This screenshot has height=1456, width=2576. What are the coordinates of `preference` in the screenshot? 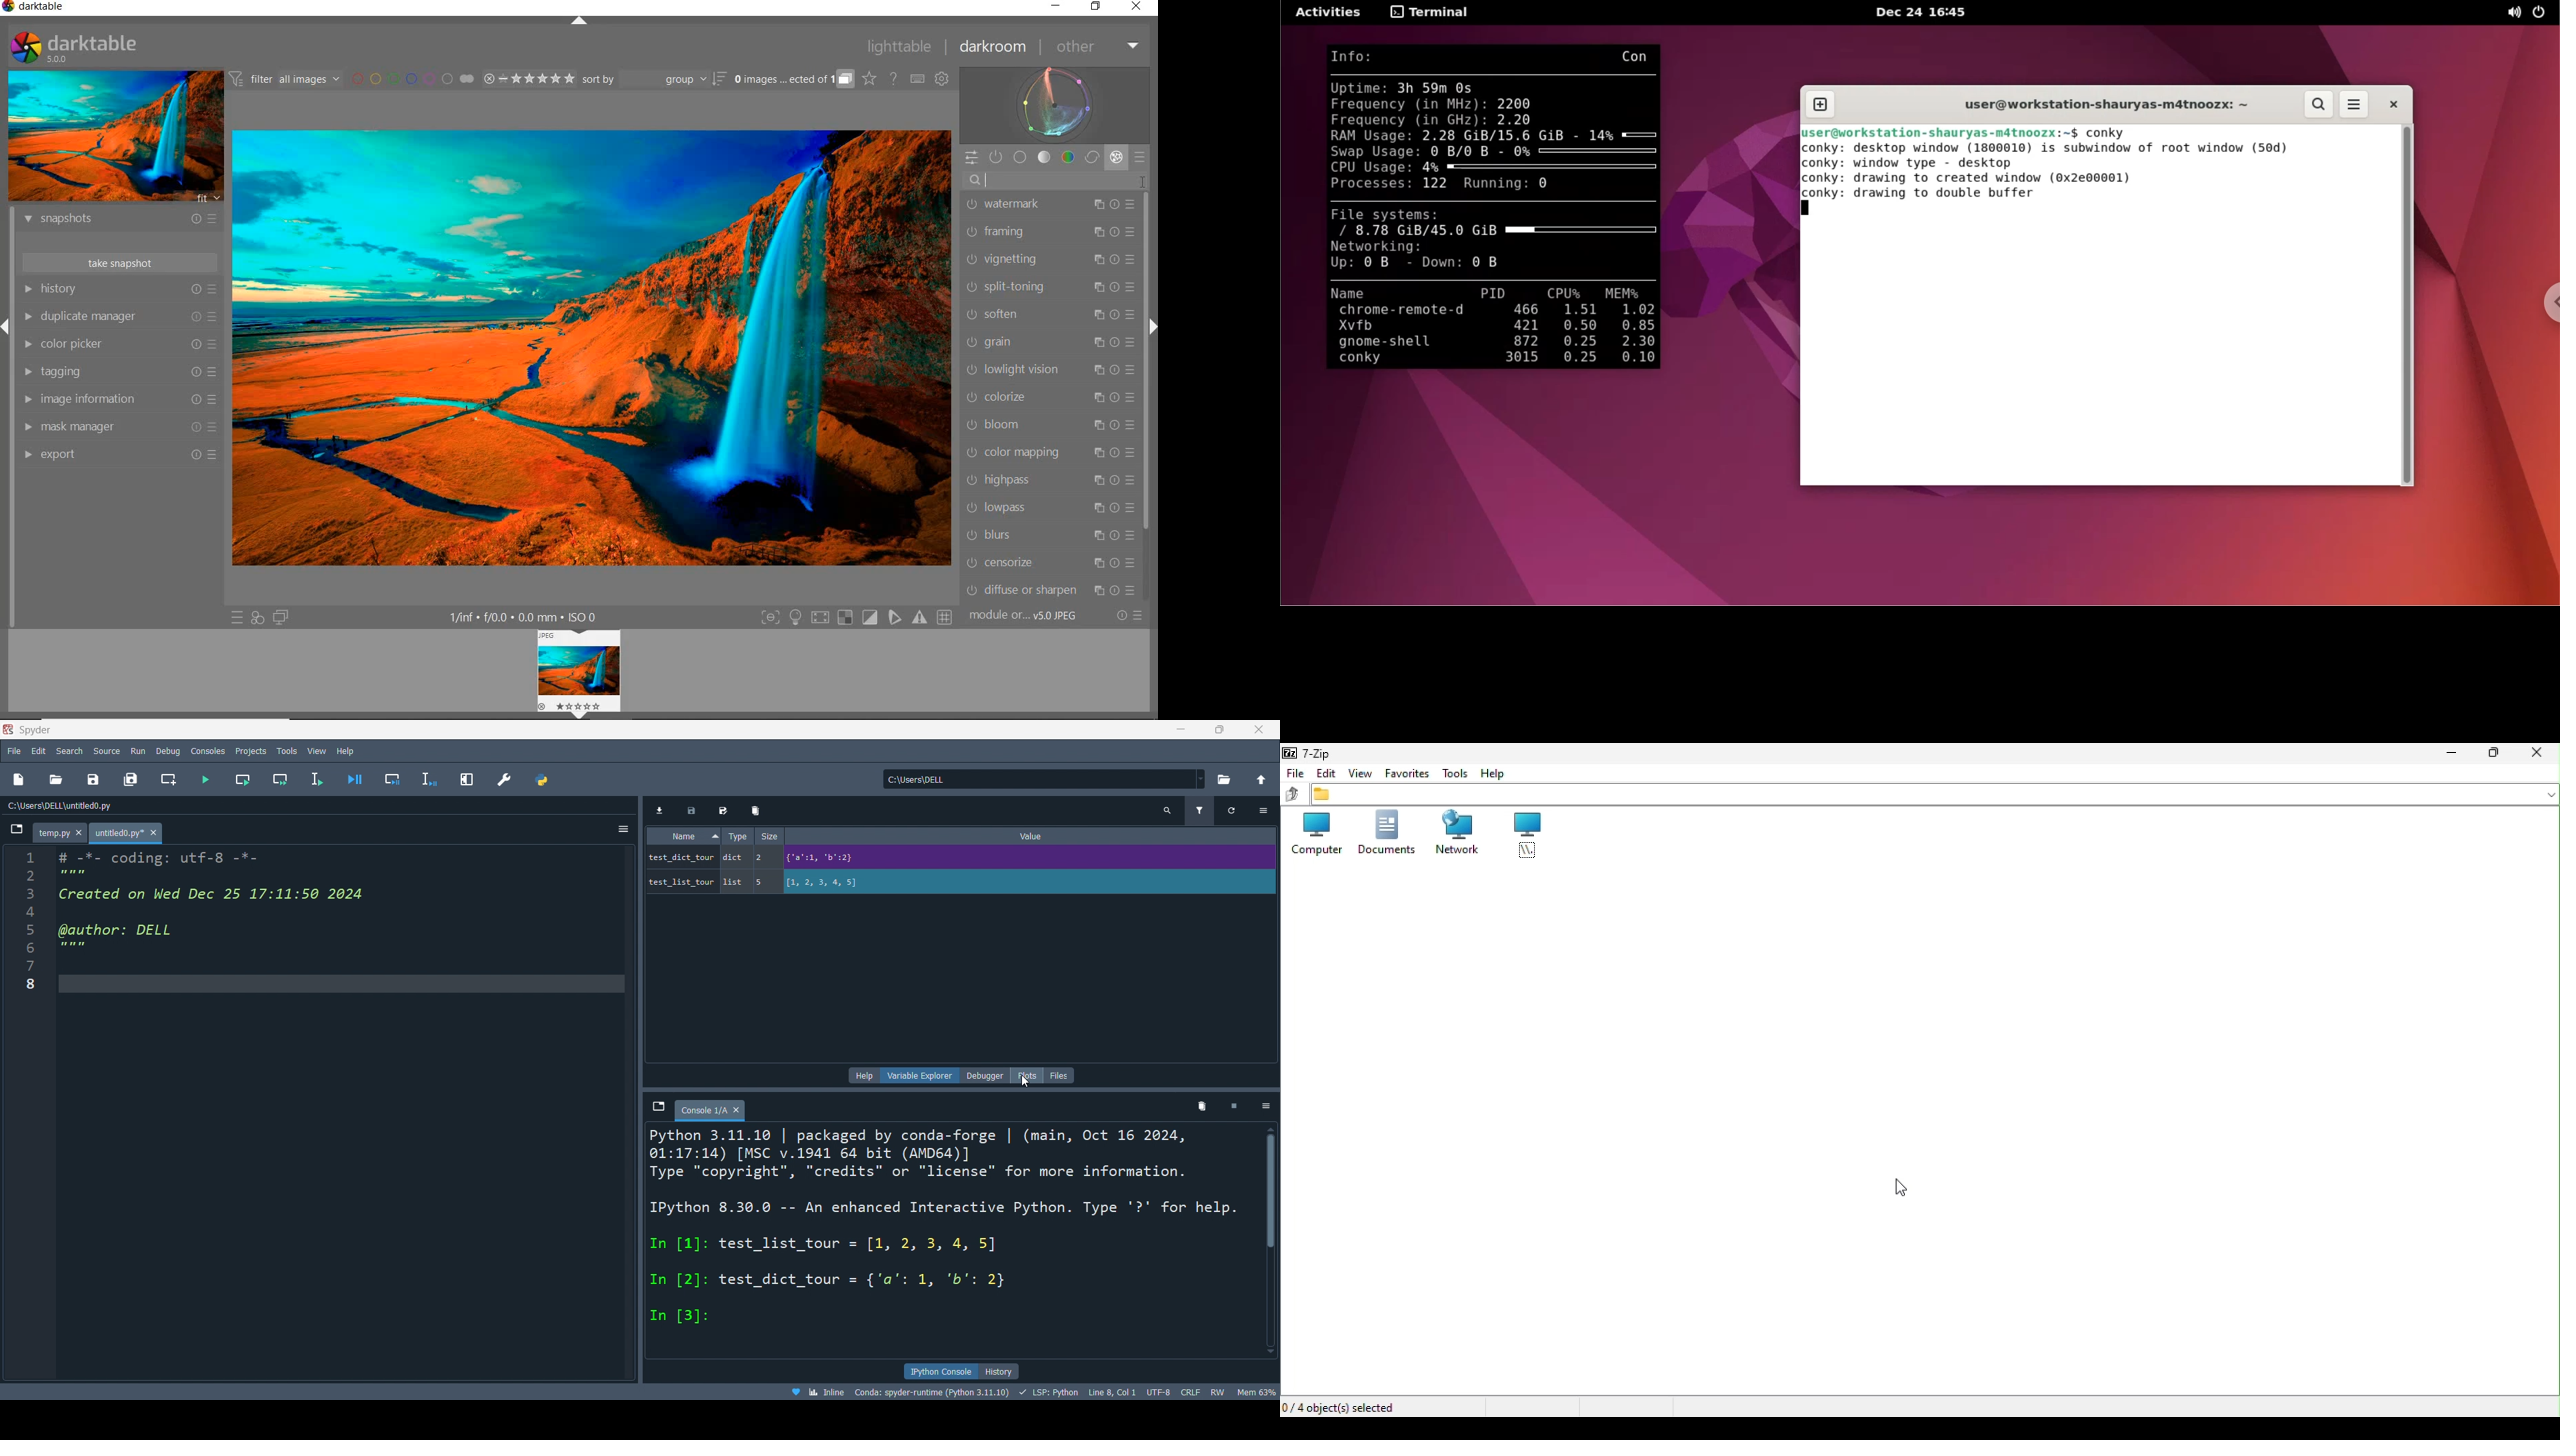 It's located at (504, 779).